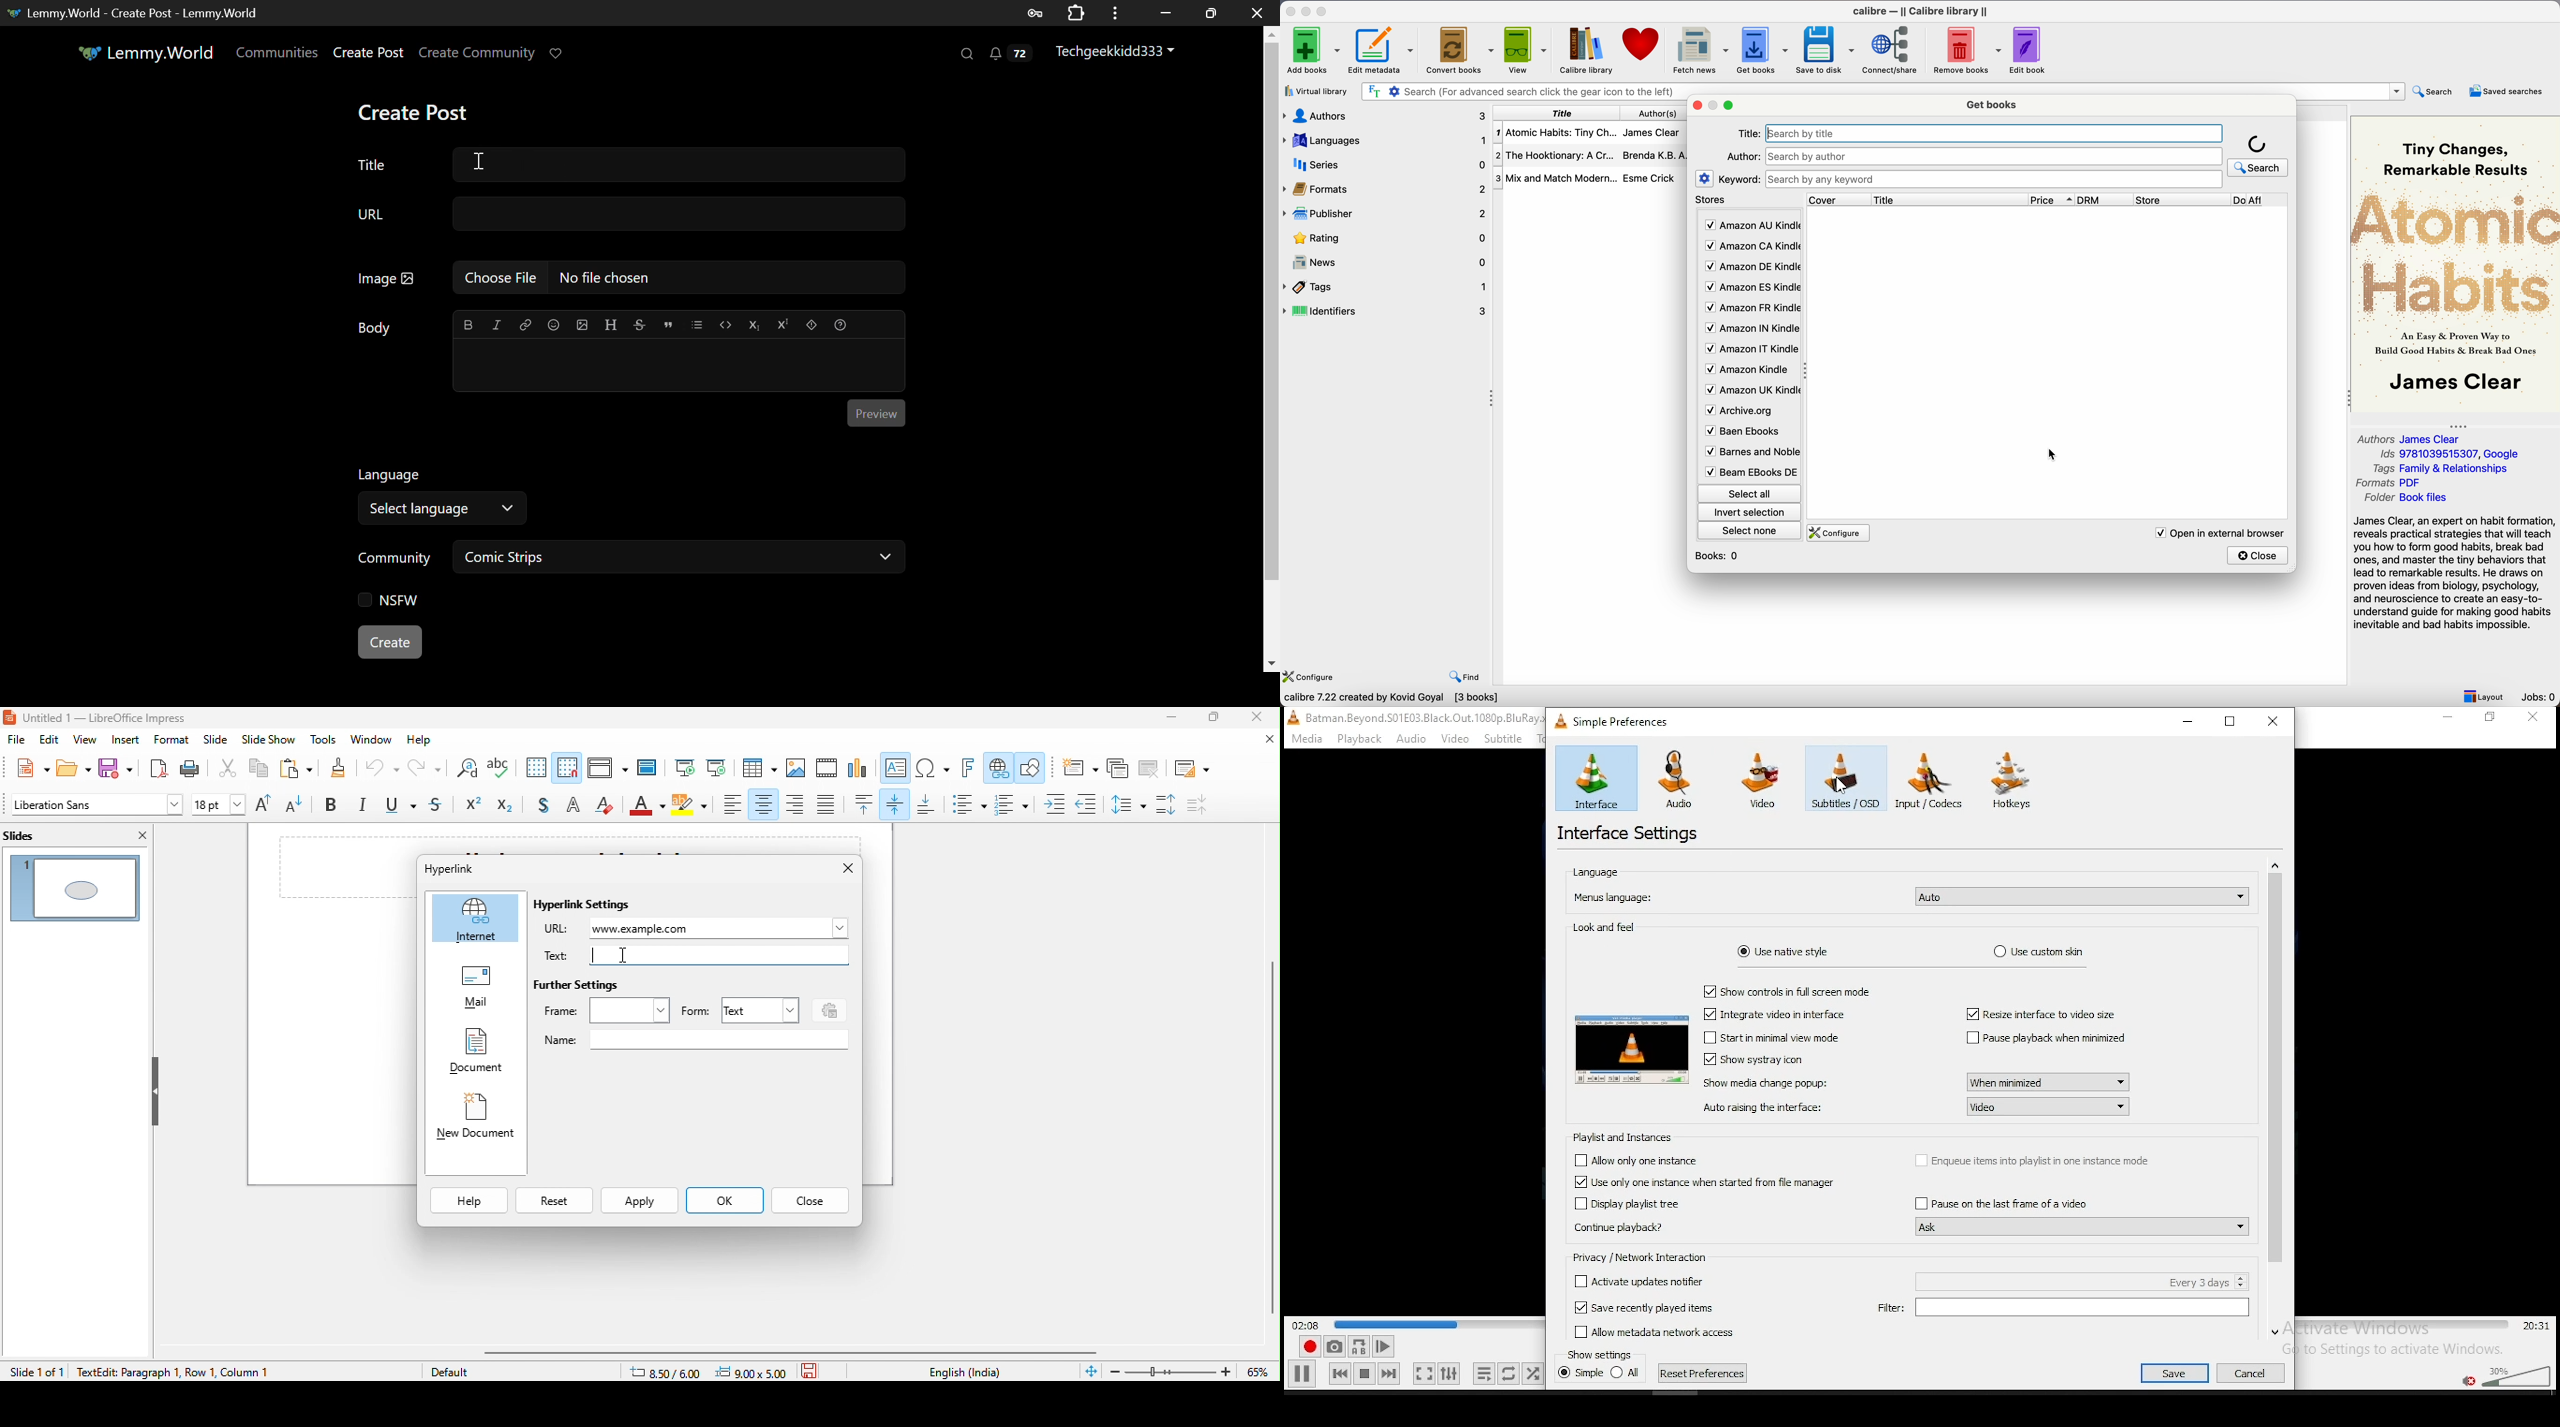 Image resolution: width=2576 pixels, height=1428 pixels. What do you see at coordinates (998, 769) in the screenshot?
I see `hyperlink` at bounding box center [998, 769].